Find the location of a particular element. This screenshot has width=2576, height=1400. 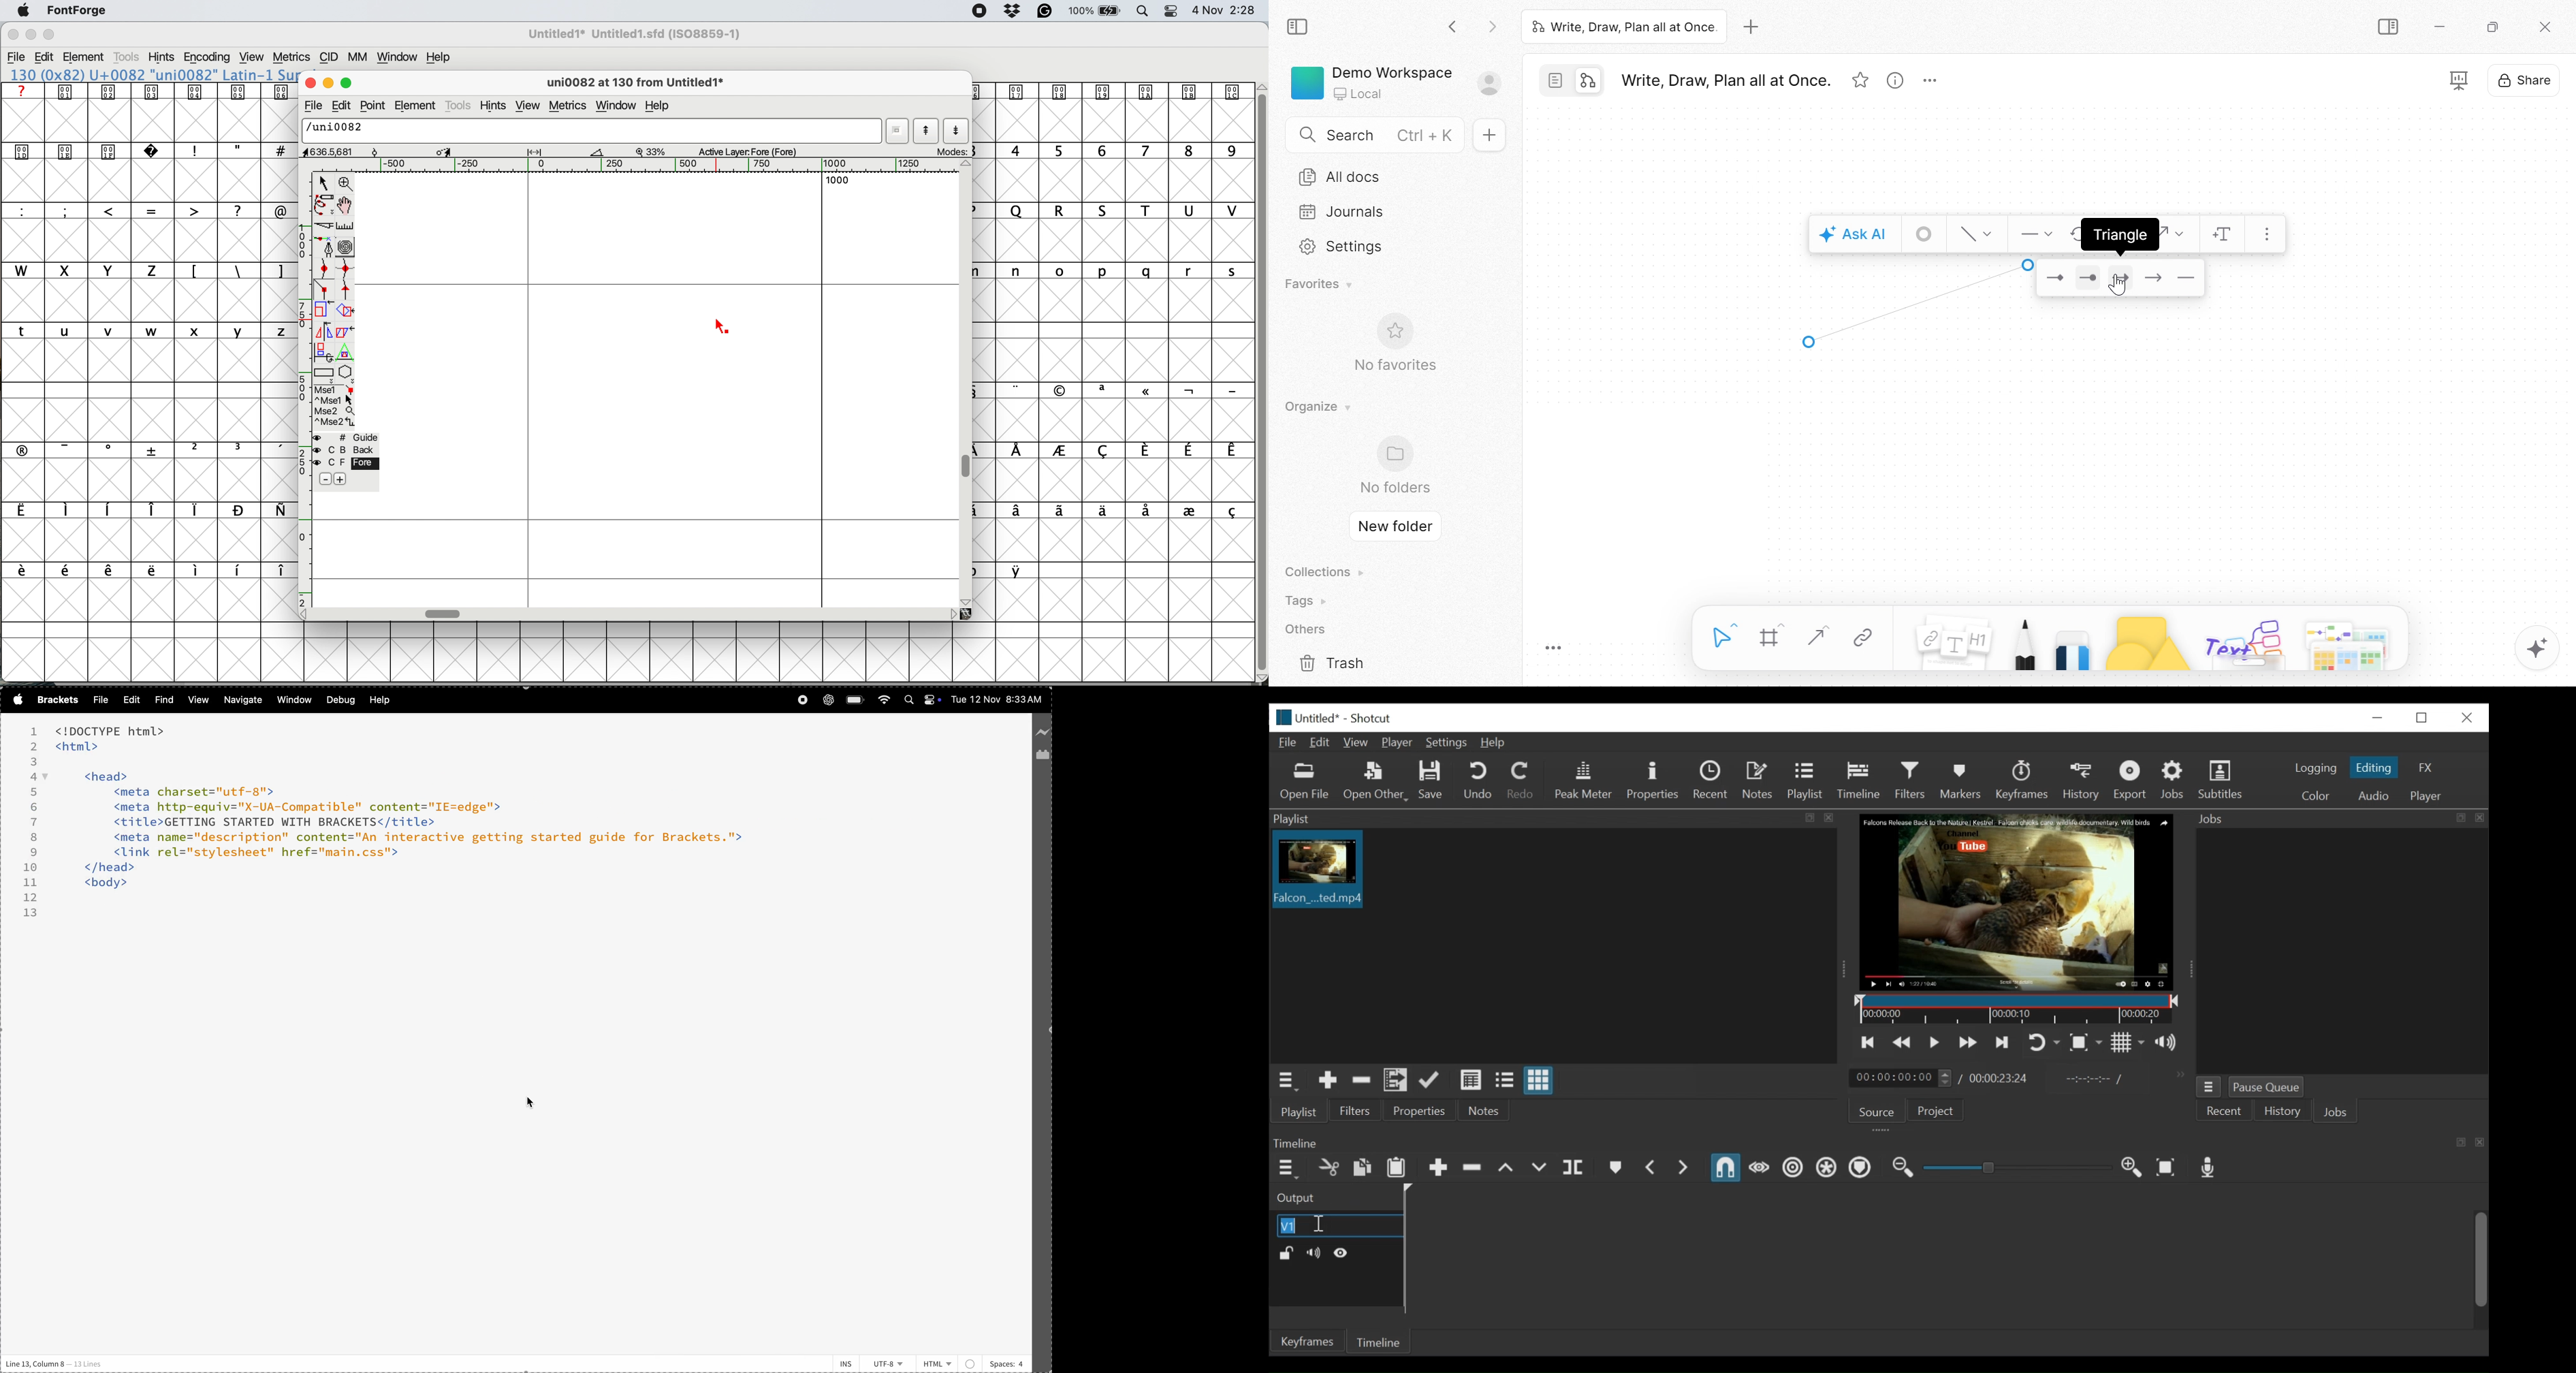

view is located at coordinates (197, 701).